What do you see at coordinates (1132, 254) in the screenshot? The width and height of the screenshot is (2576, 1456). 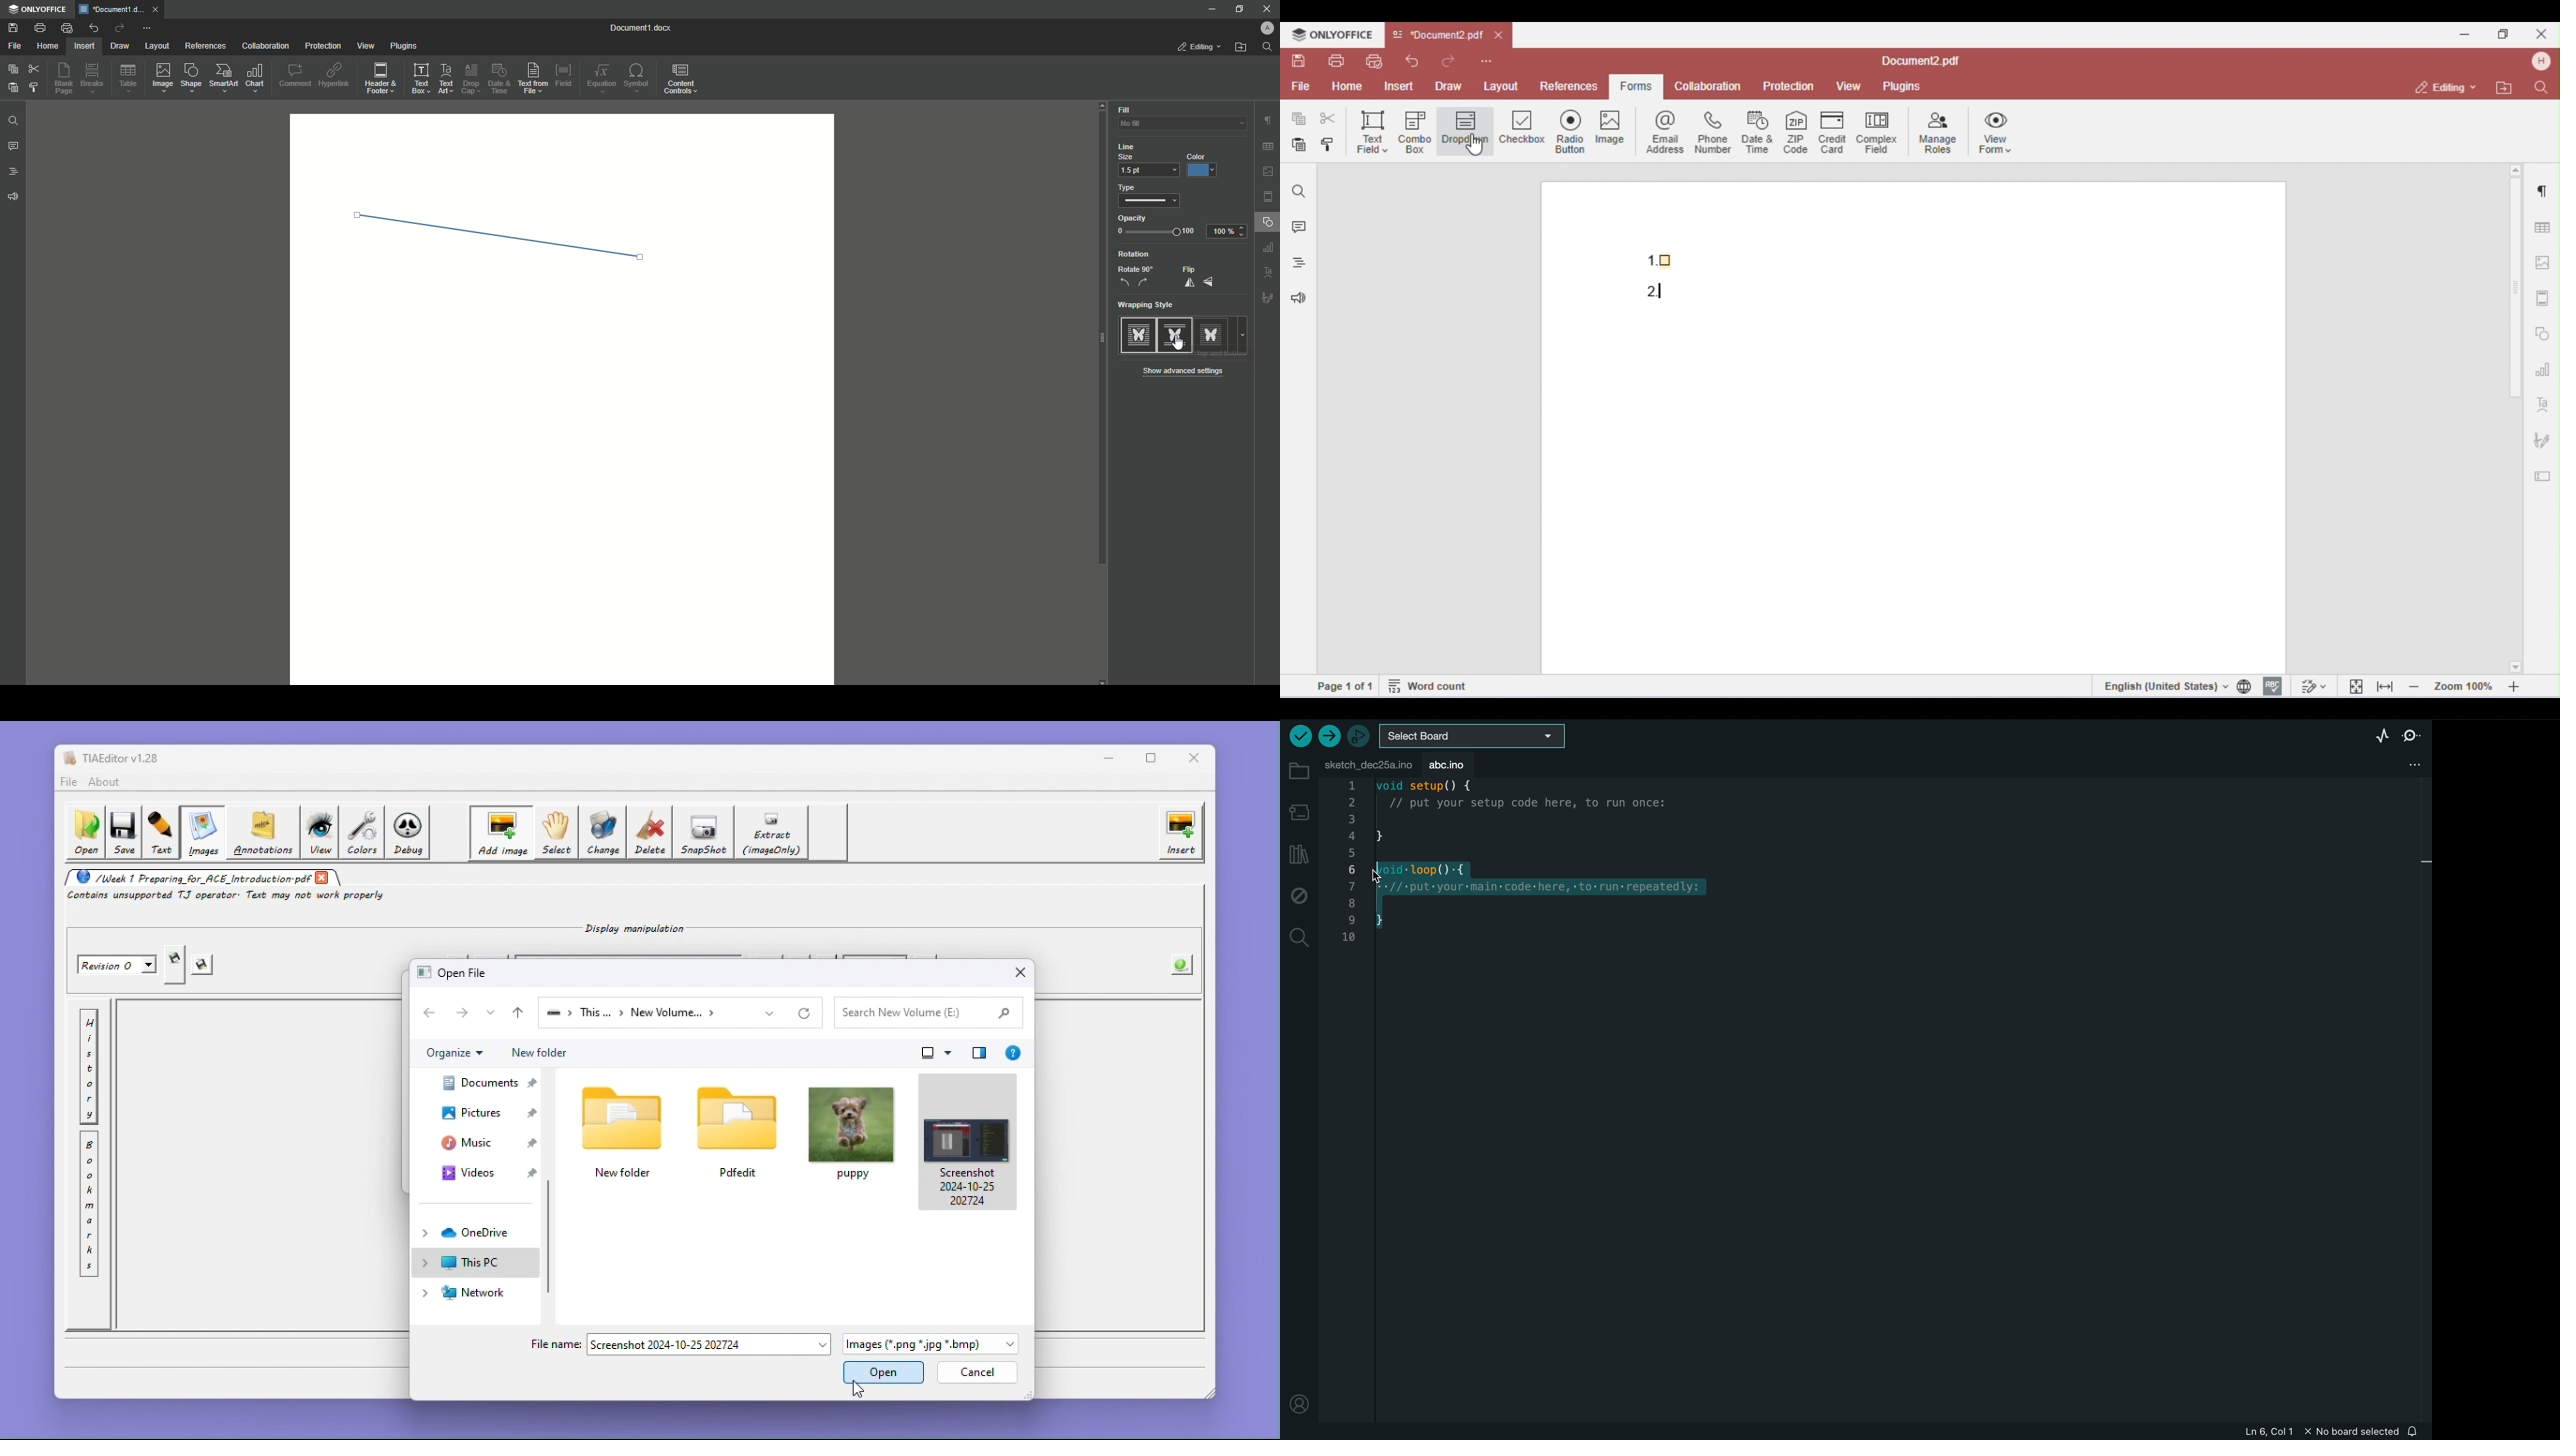 I see `Rotation` at bounding box center [1132, 254].